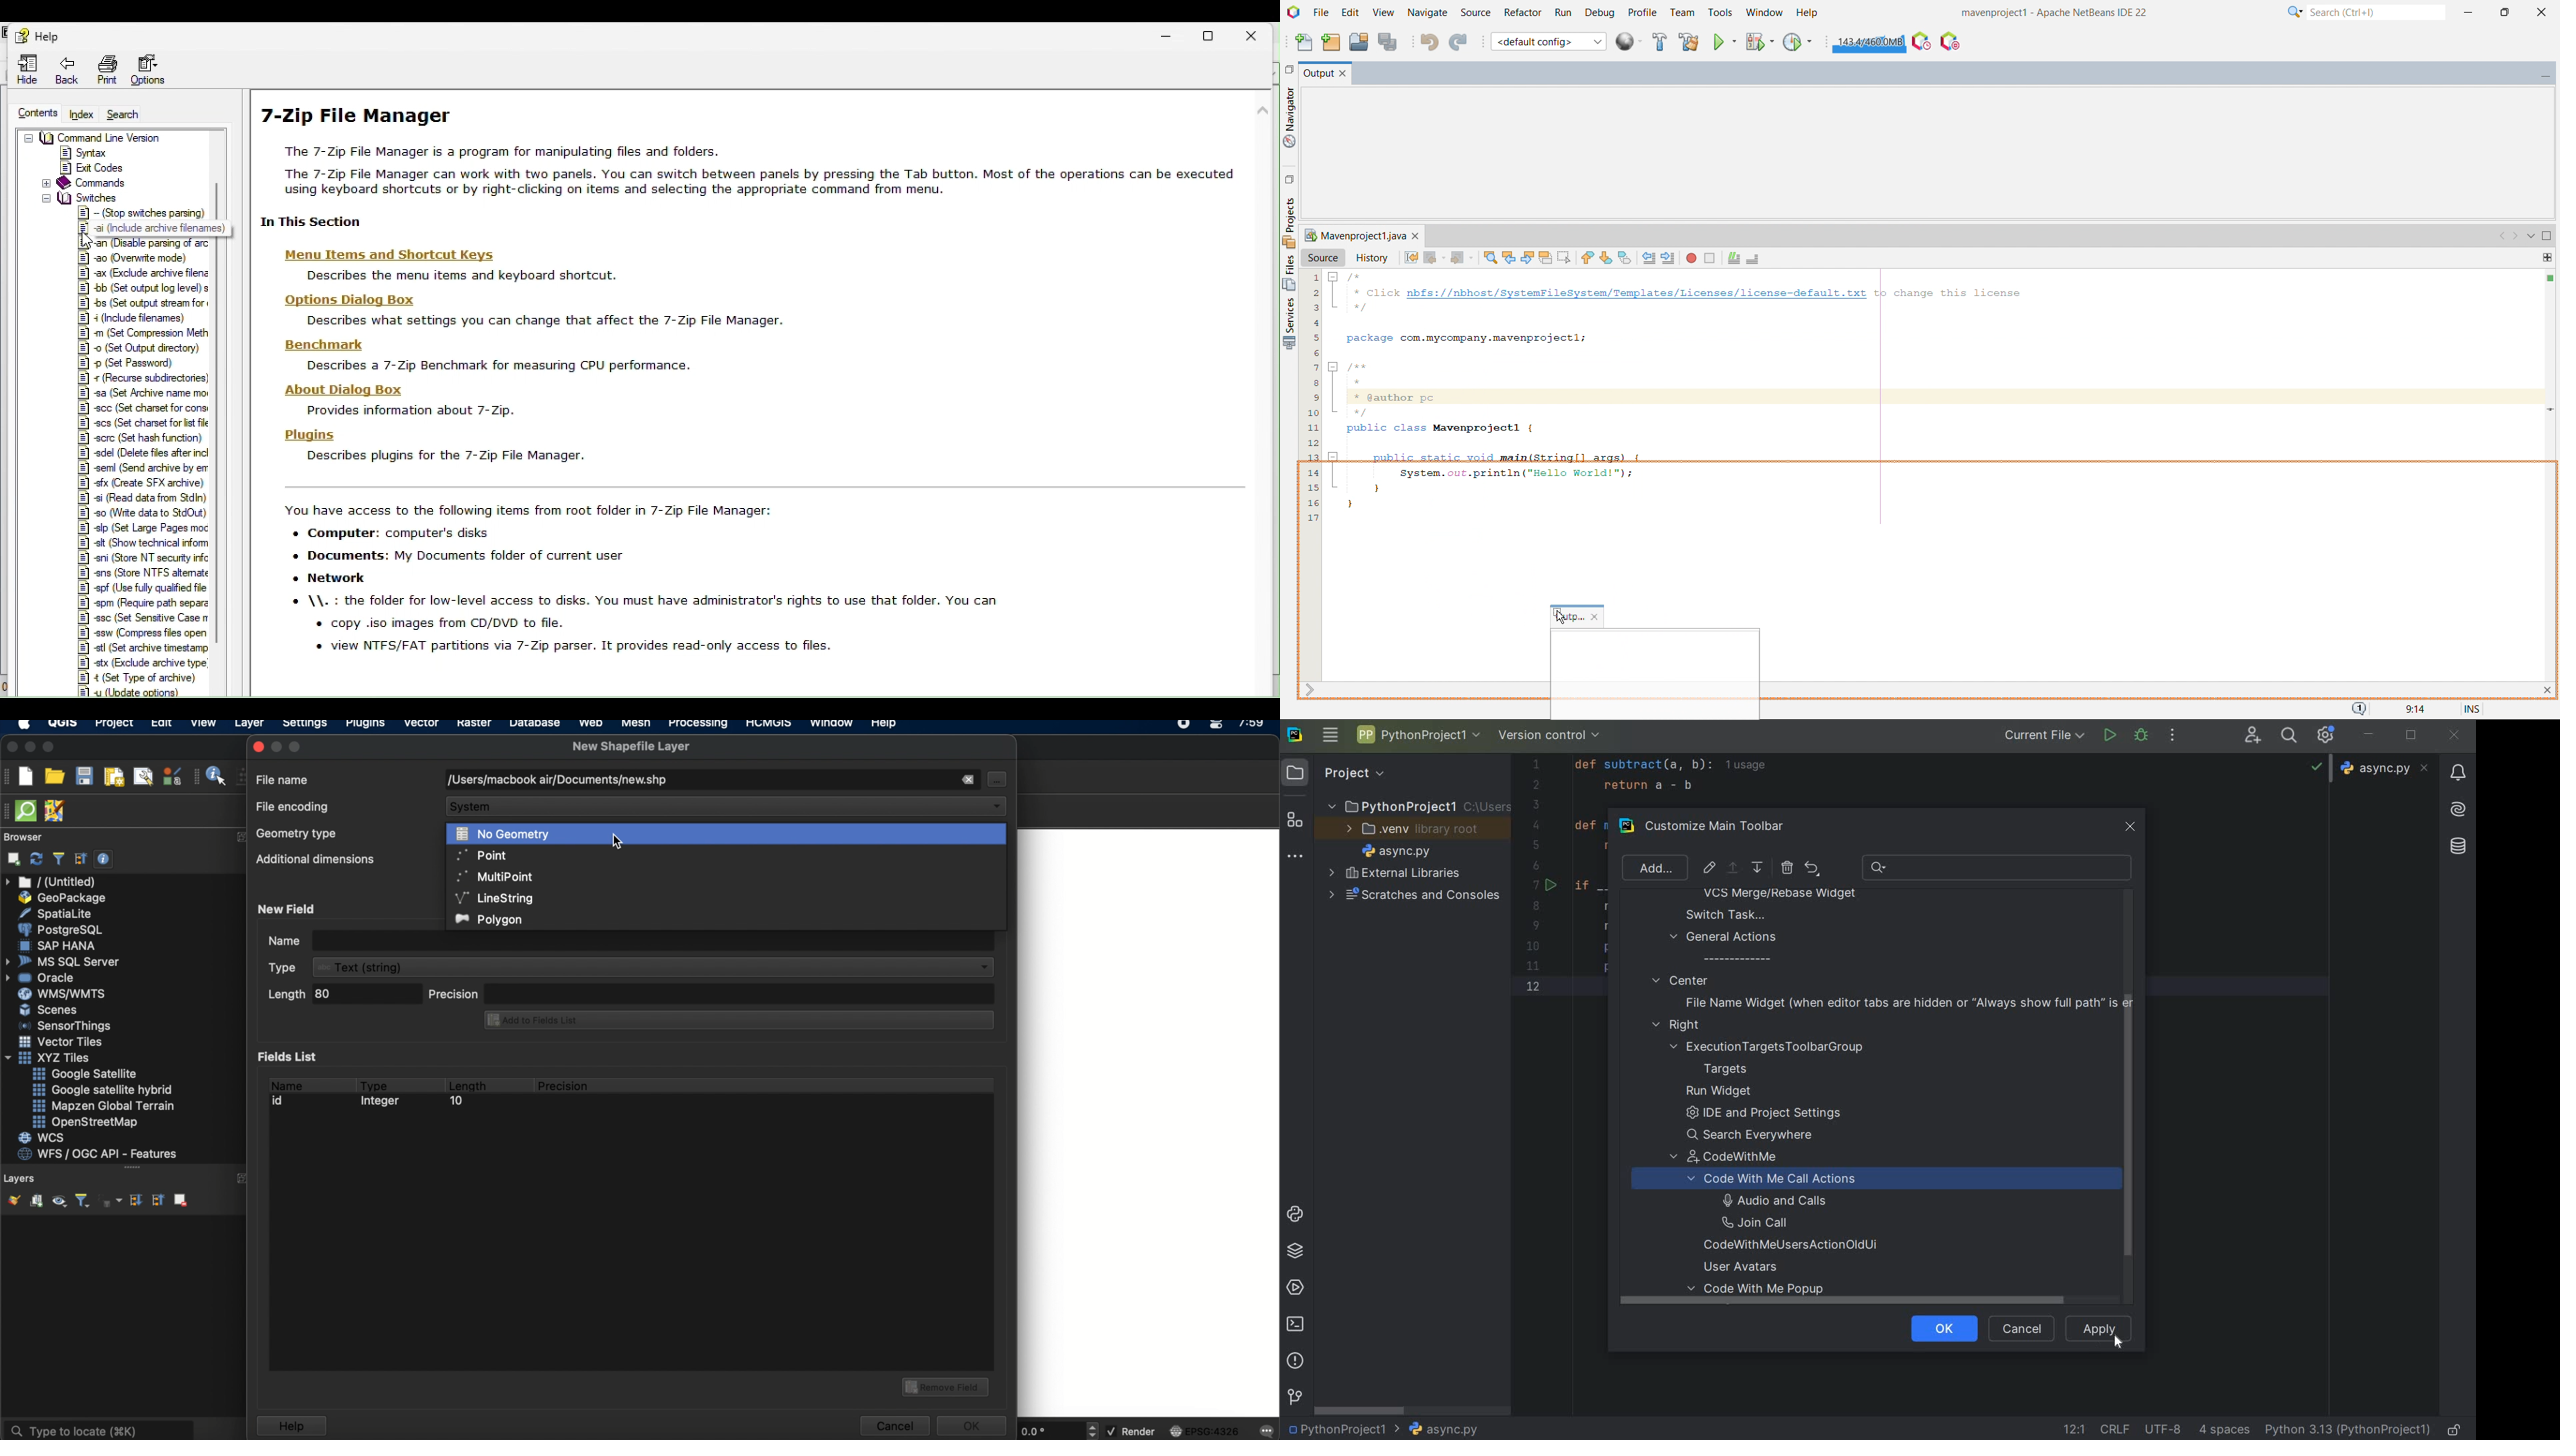  Describe the element at coordinates (29, 811) in the screenshot. I see `QuickOSM` at that location.